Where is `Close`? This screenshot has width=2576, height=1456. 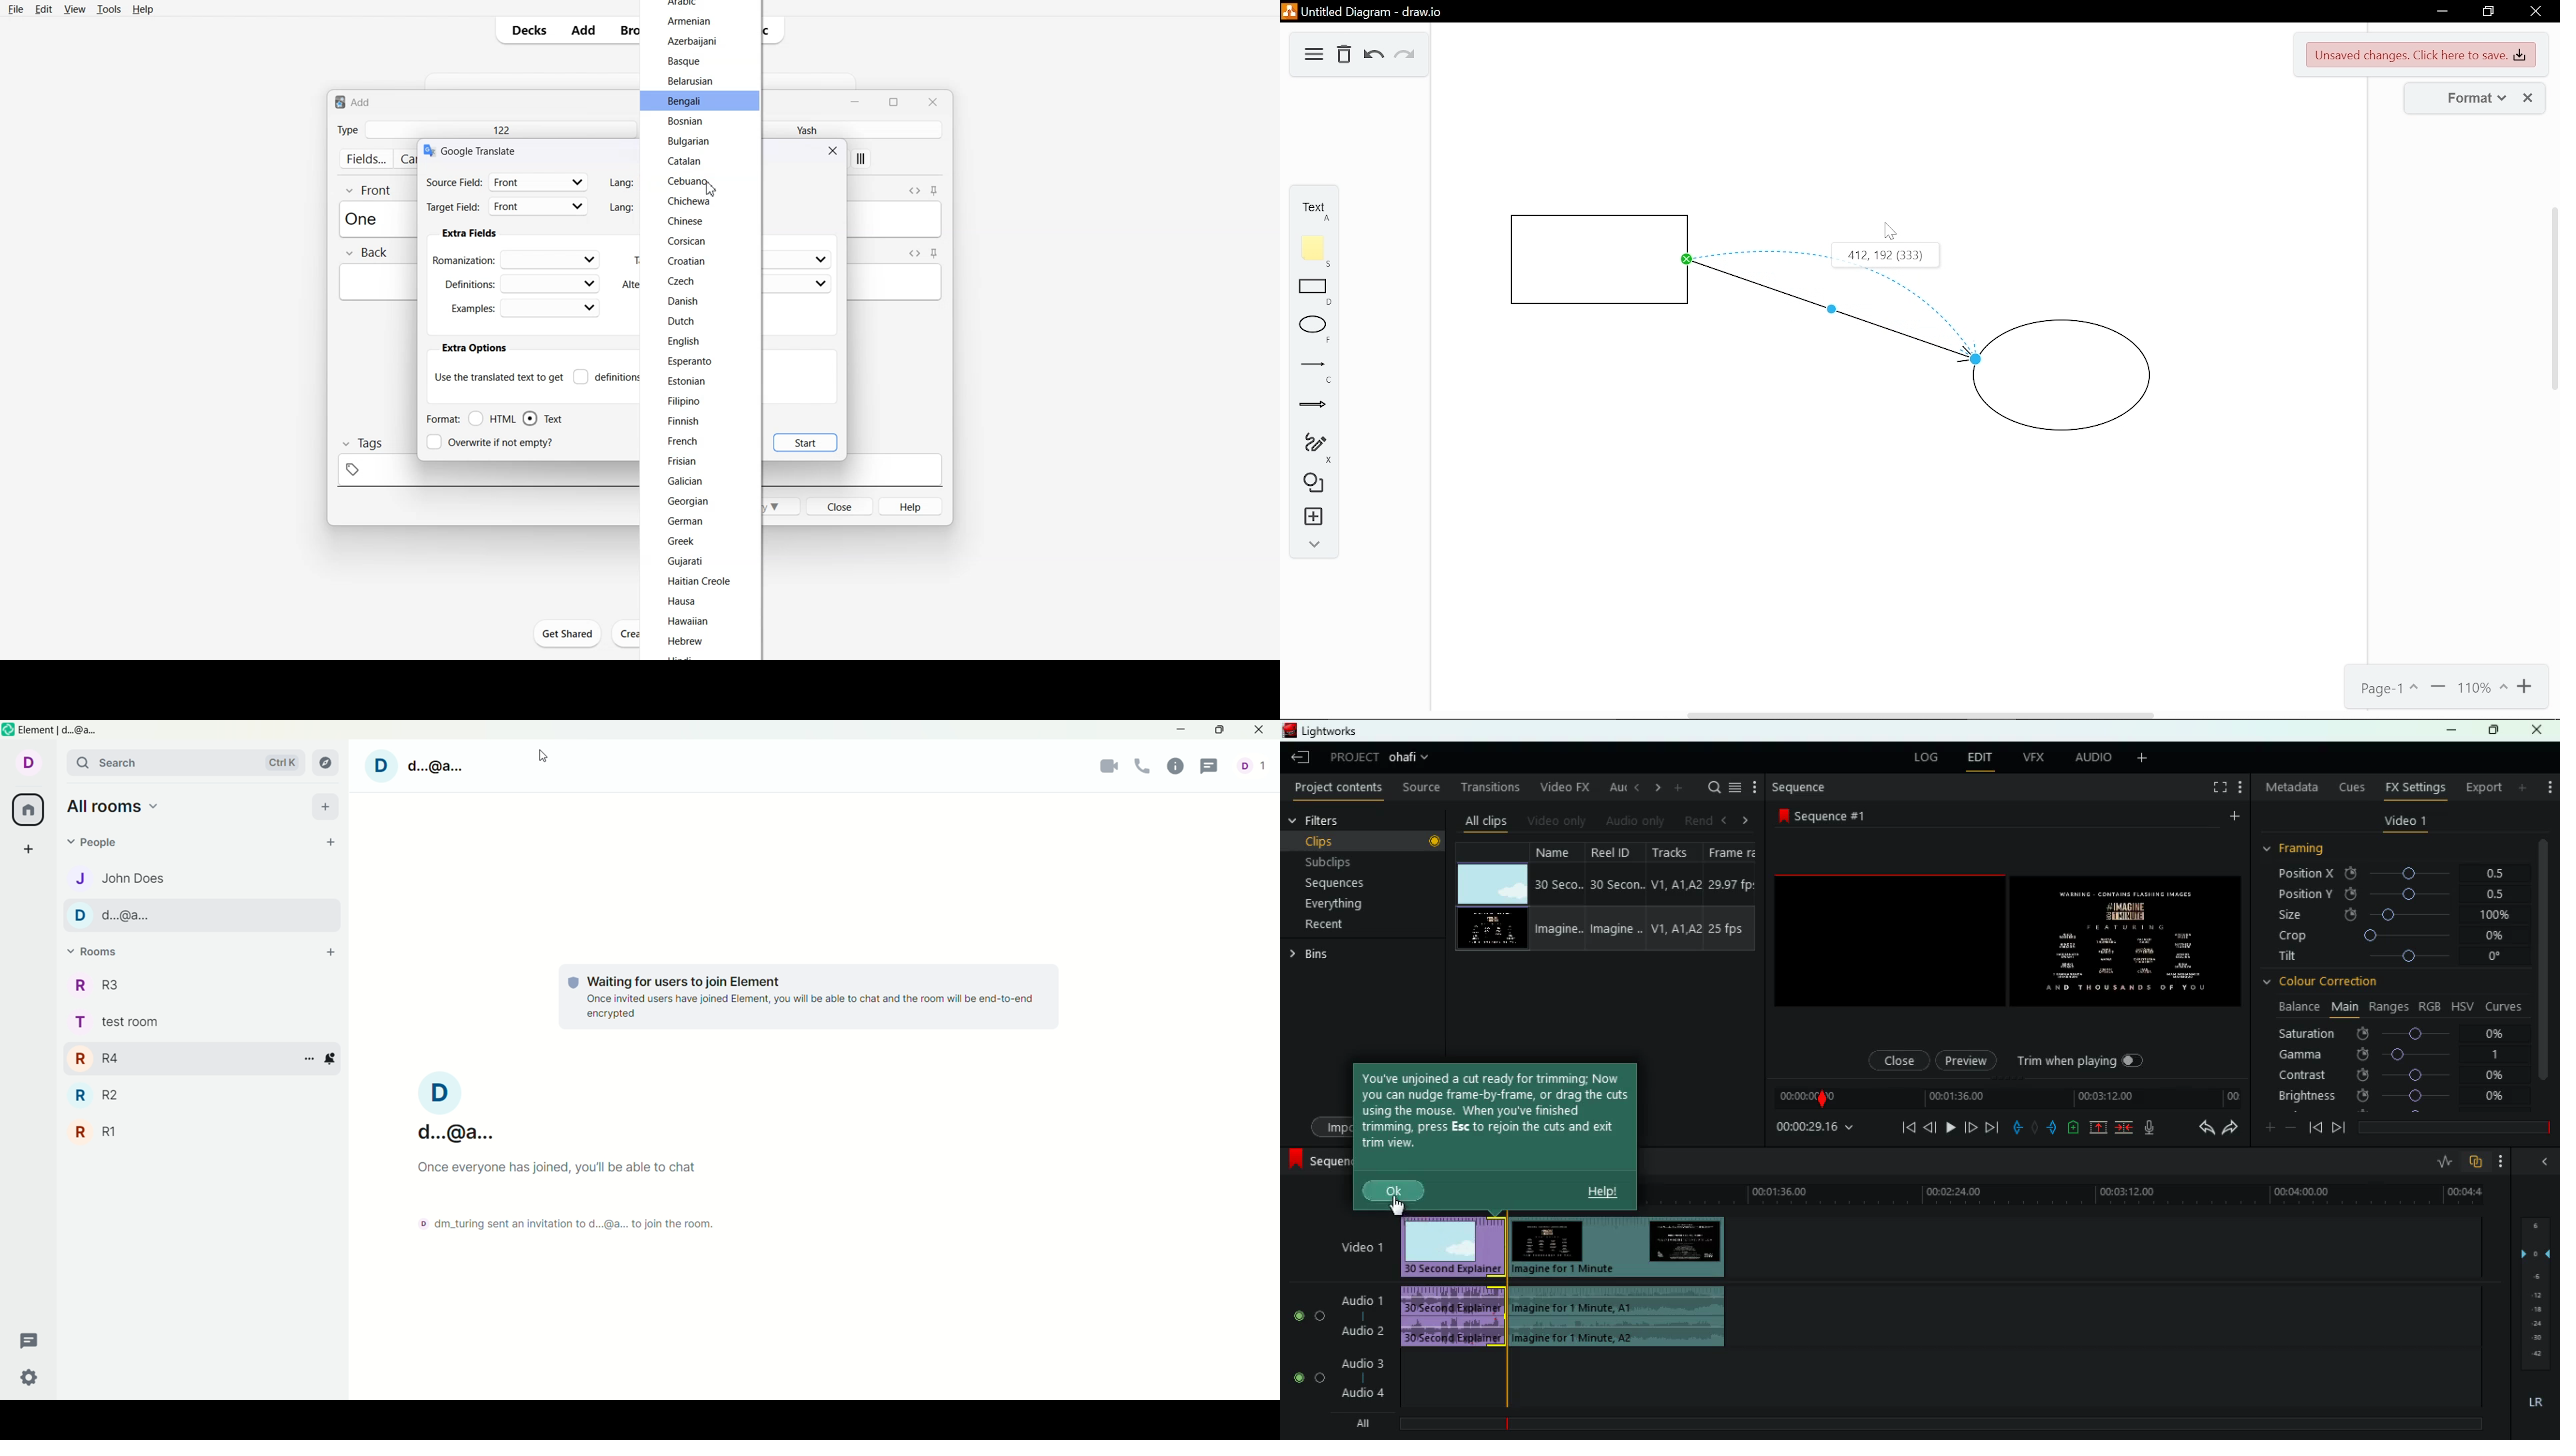 Close is located at coordinates (839, 505).